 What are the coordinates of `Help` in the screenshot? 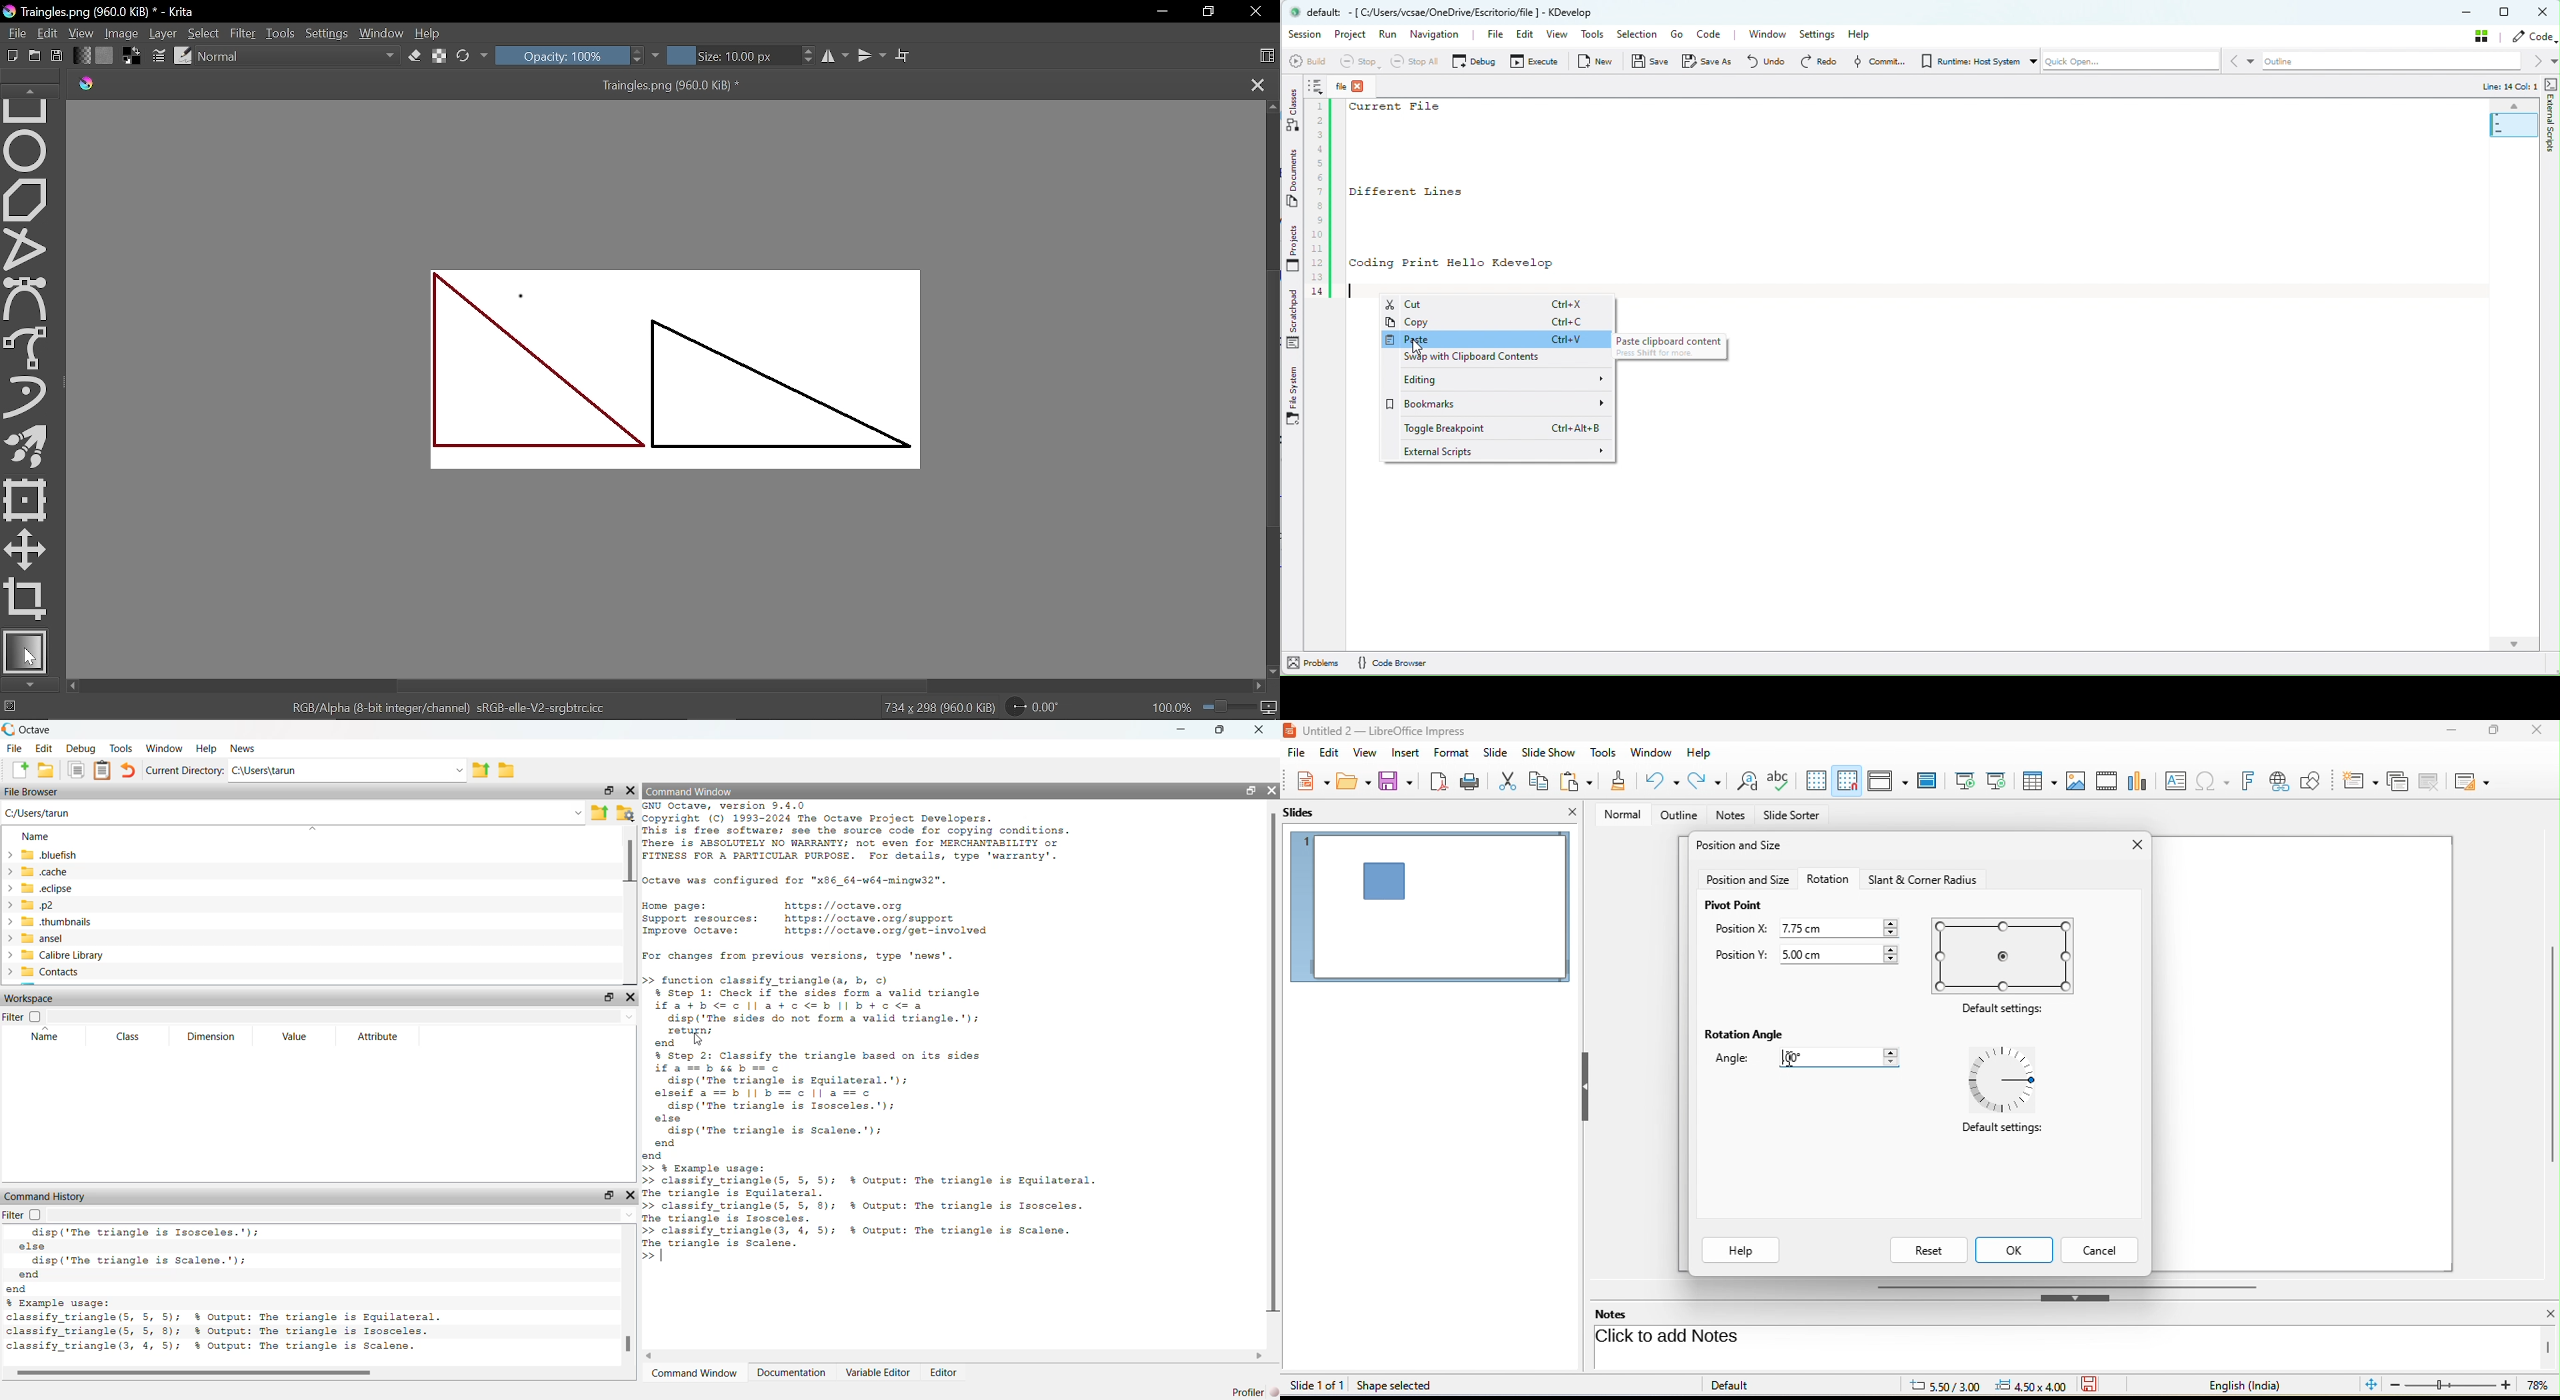 It's located at (433, 33).